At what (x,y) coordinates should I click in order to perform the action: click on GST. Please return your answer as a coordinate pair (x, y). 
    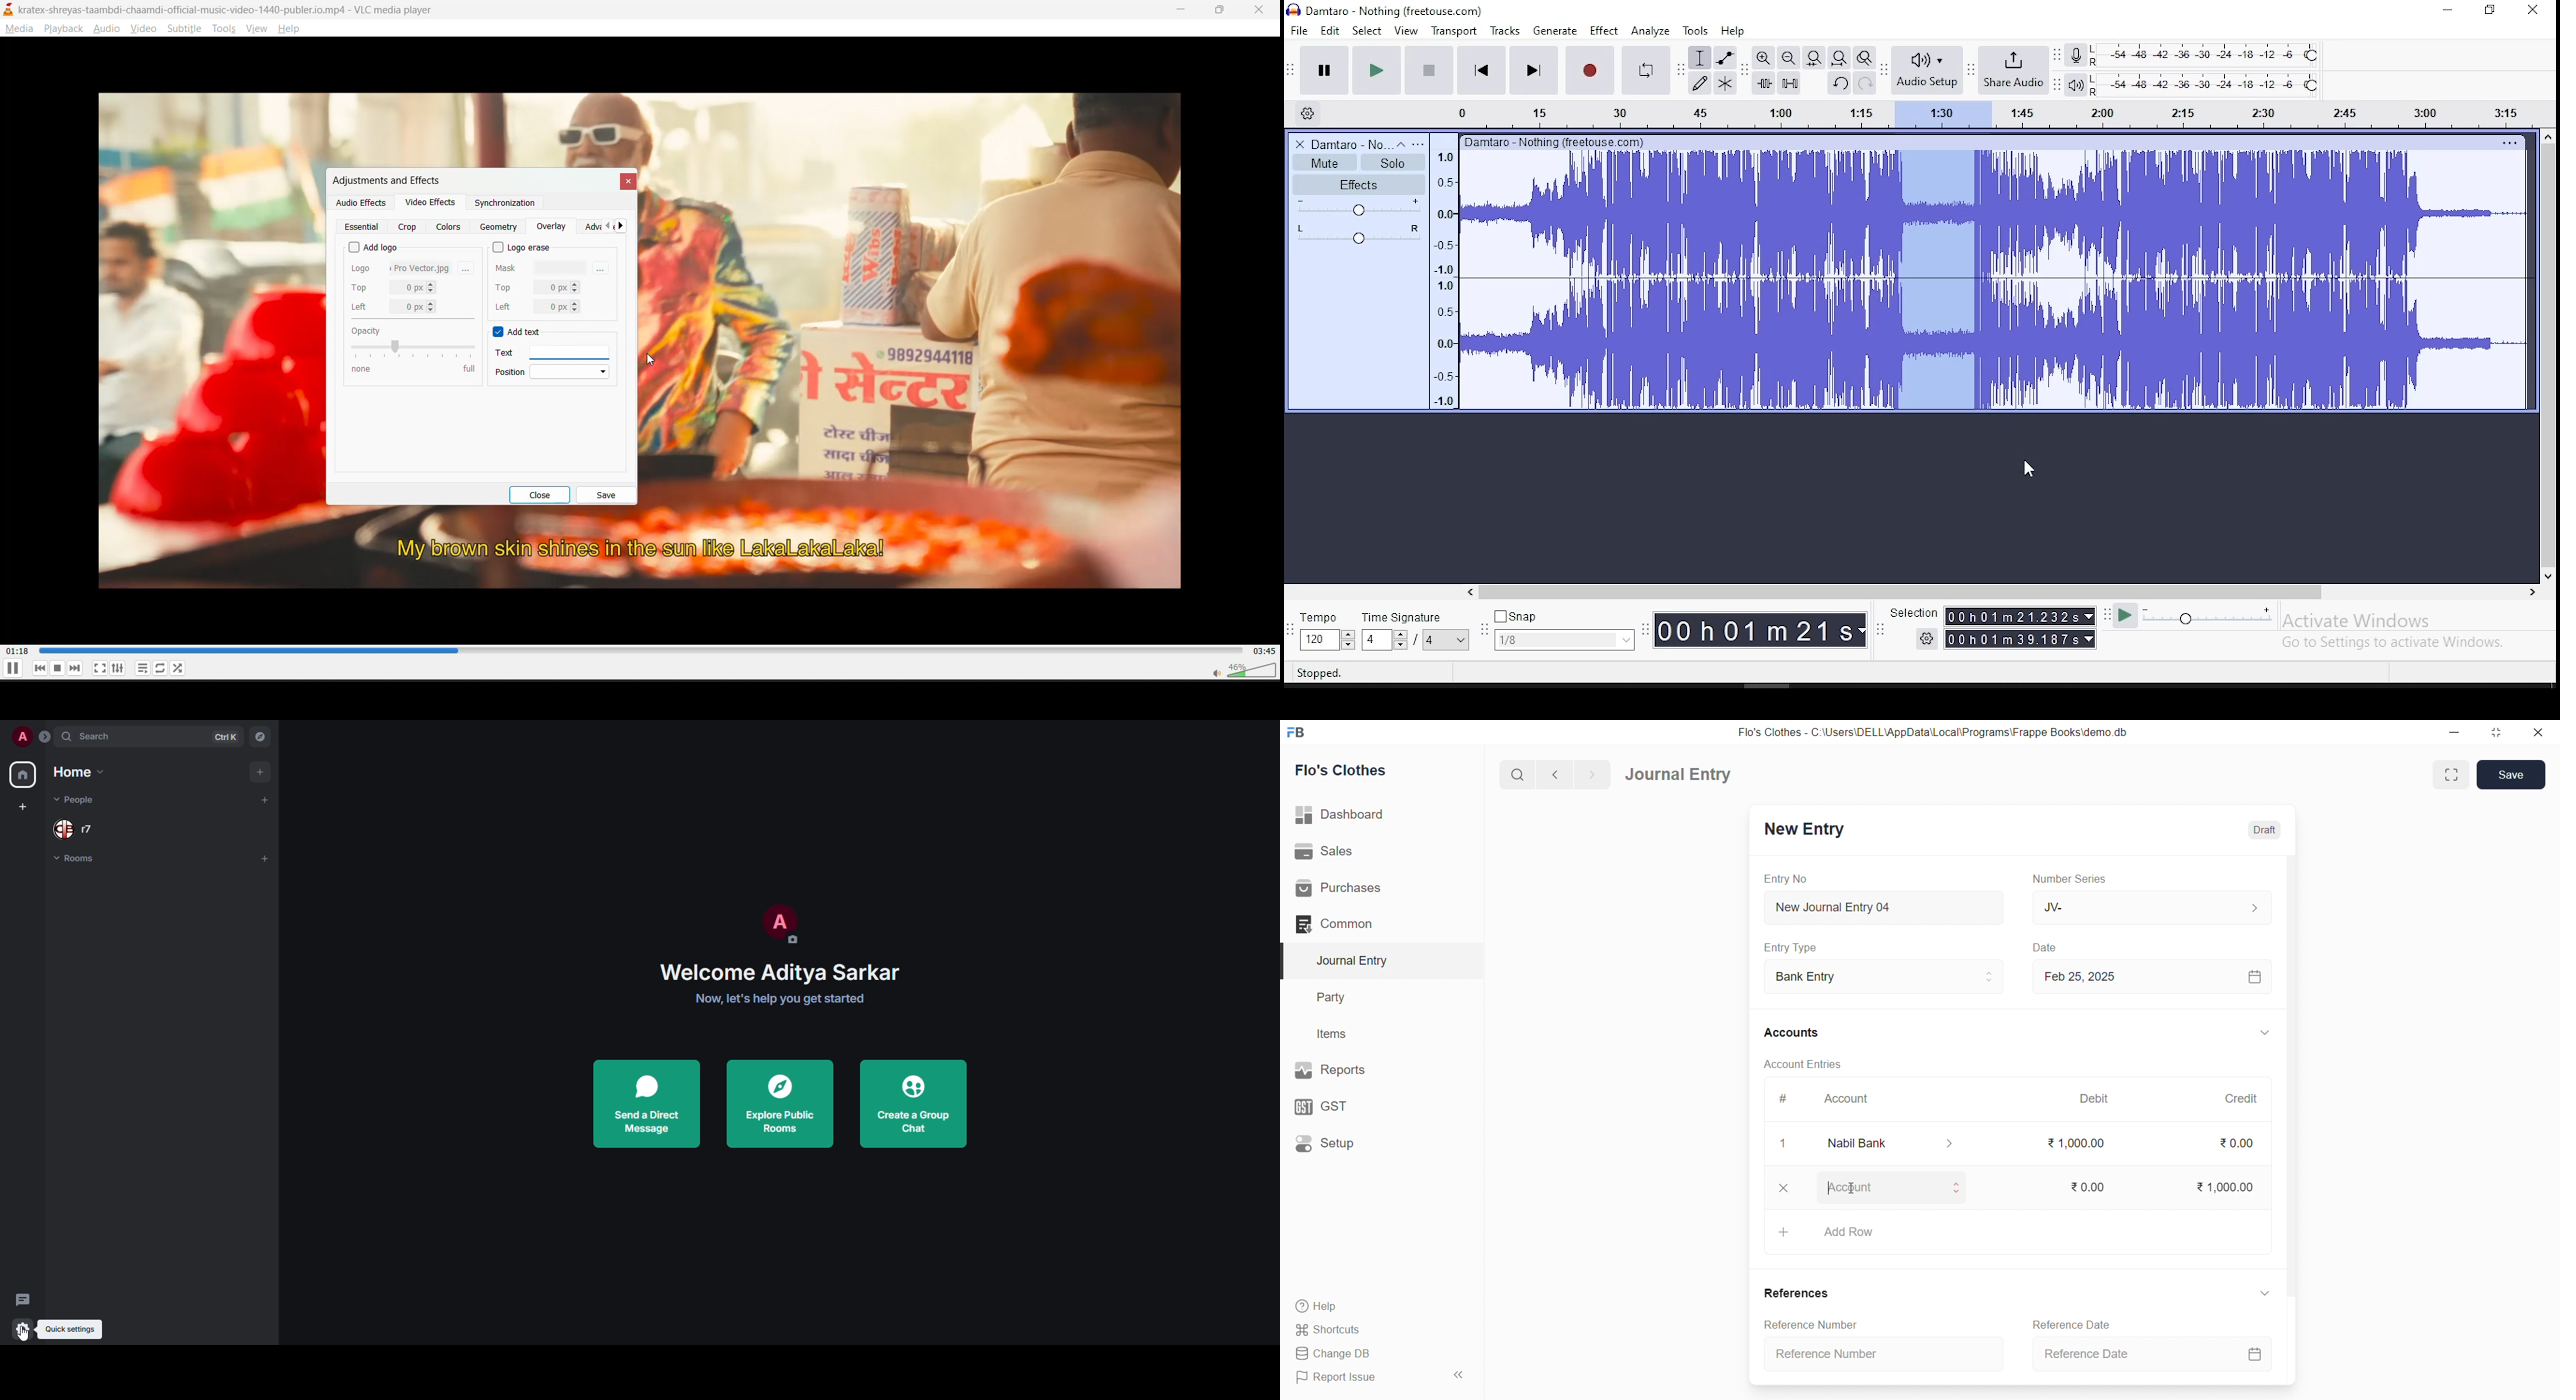
    Looking at the image, I should click on (1372, 1103).